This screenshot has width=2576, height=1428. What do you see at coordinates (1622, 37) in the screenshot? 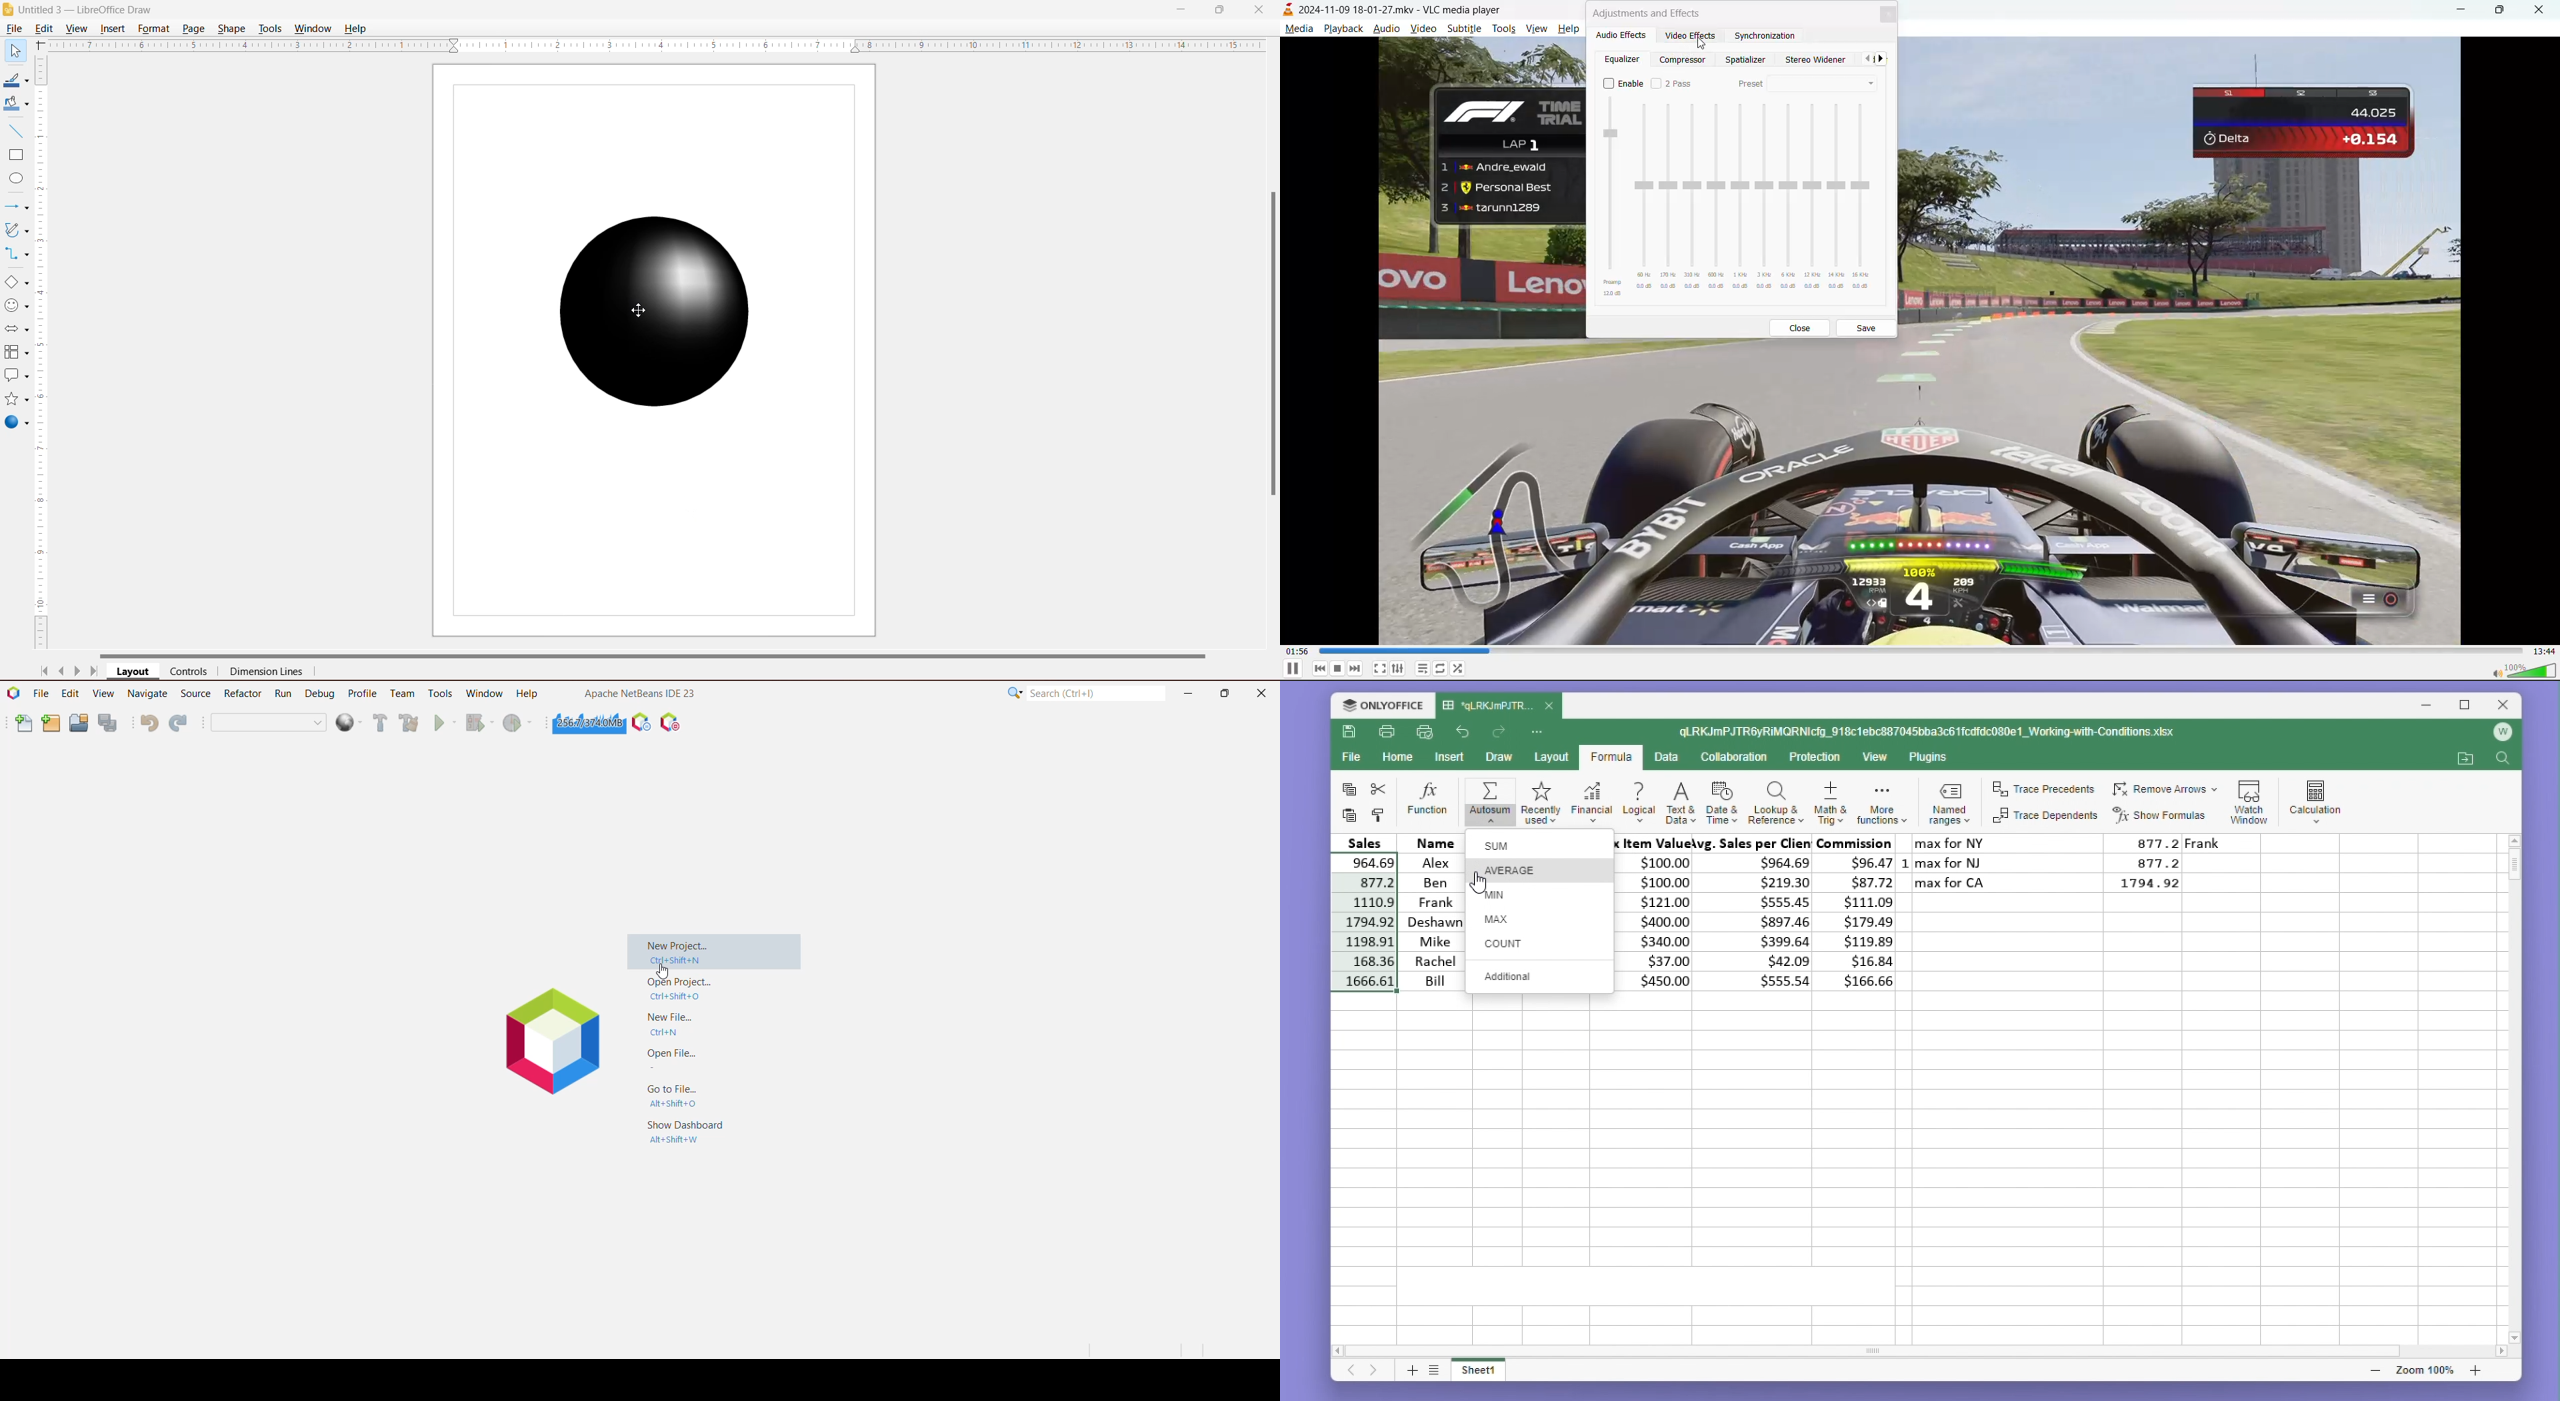
I see `audio effects` at bounding box center [1622, 37].